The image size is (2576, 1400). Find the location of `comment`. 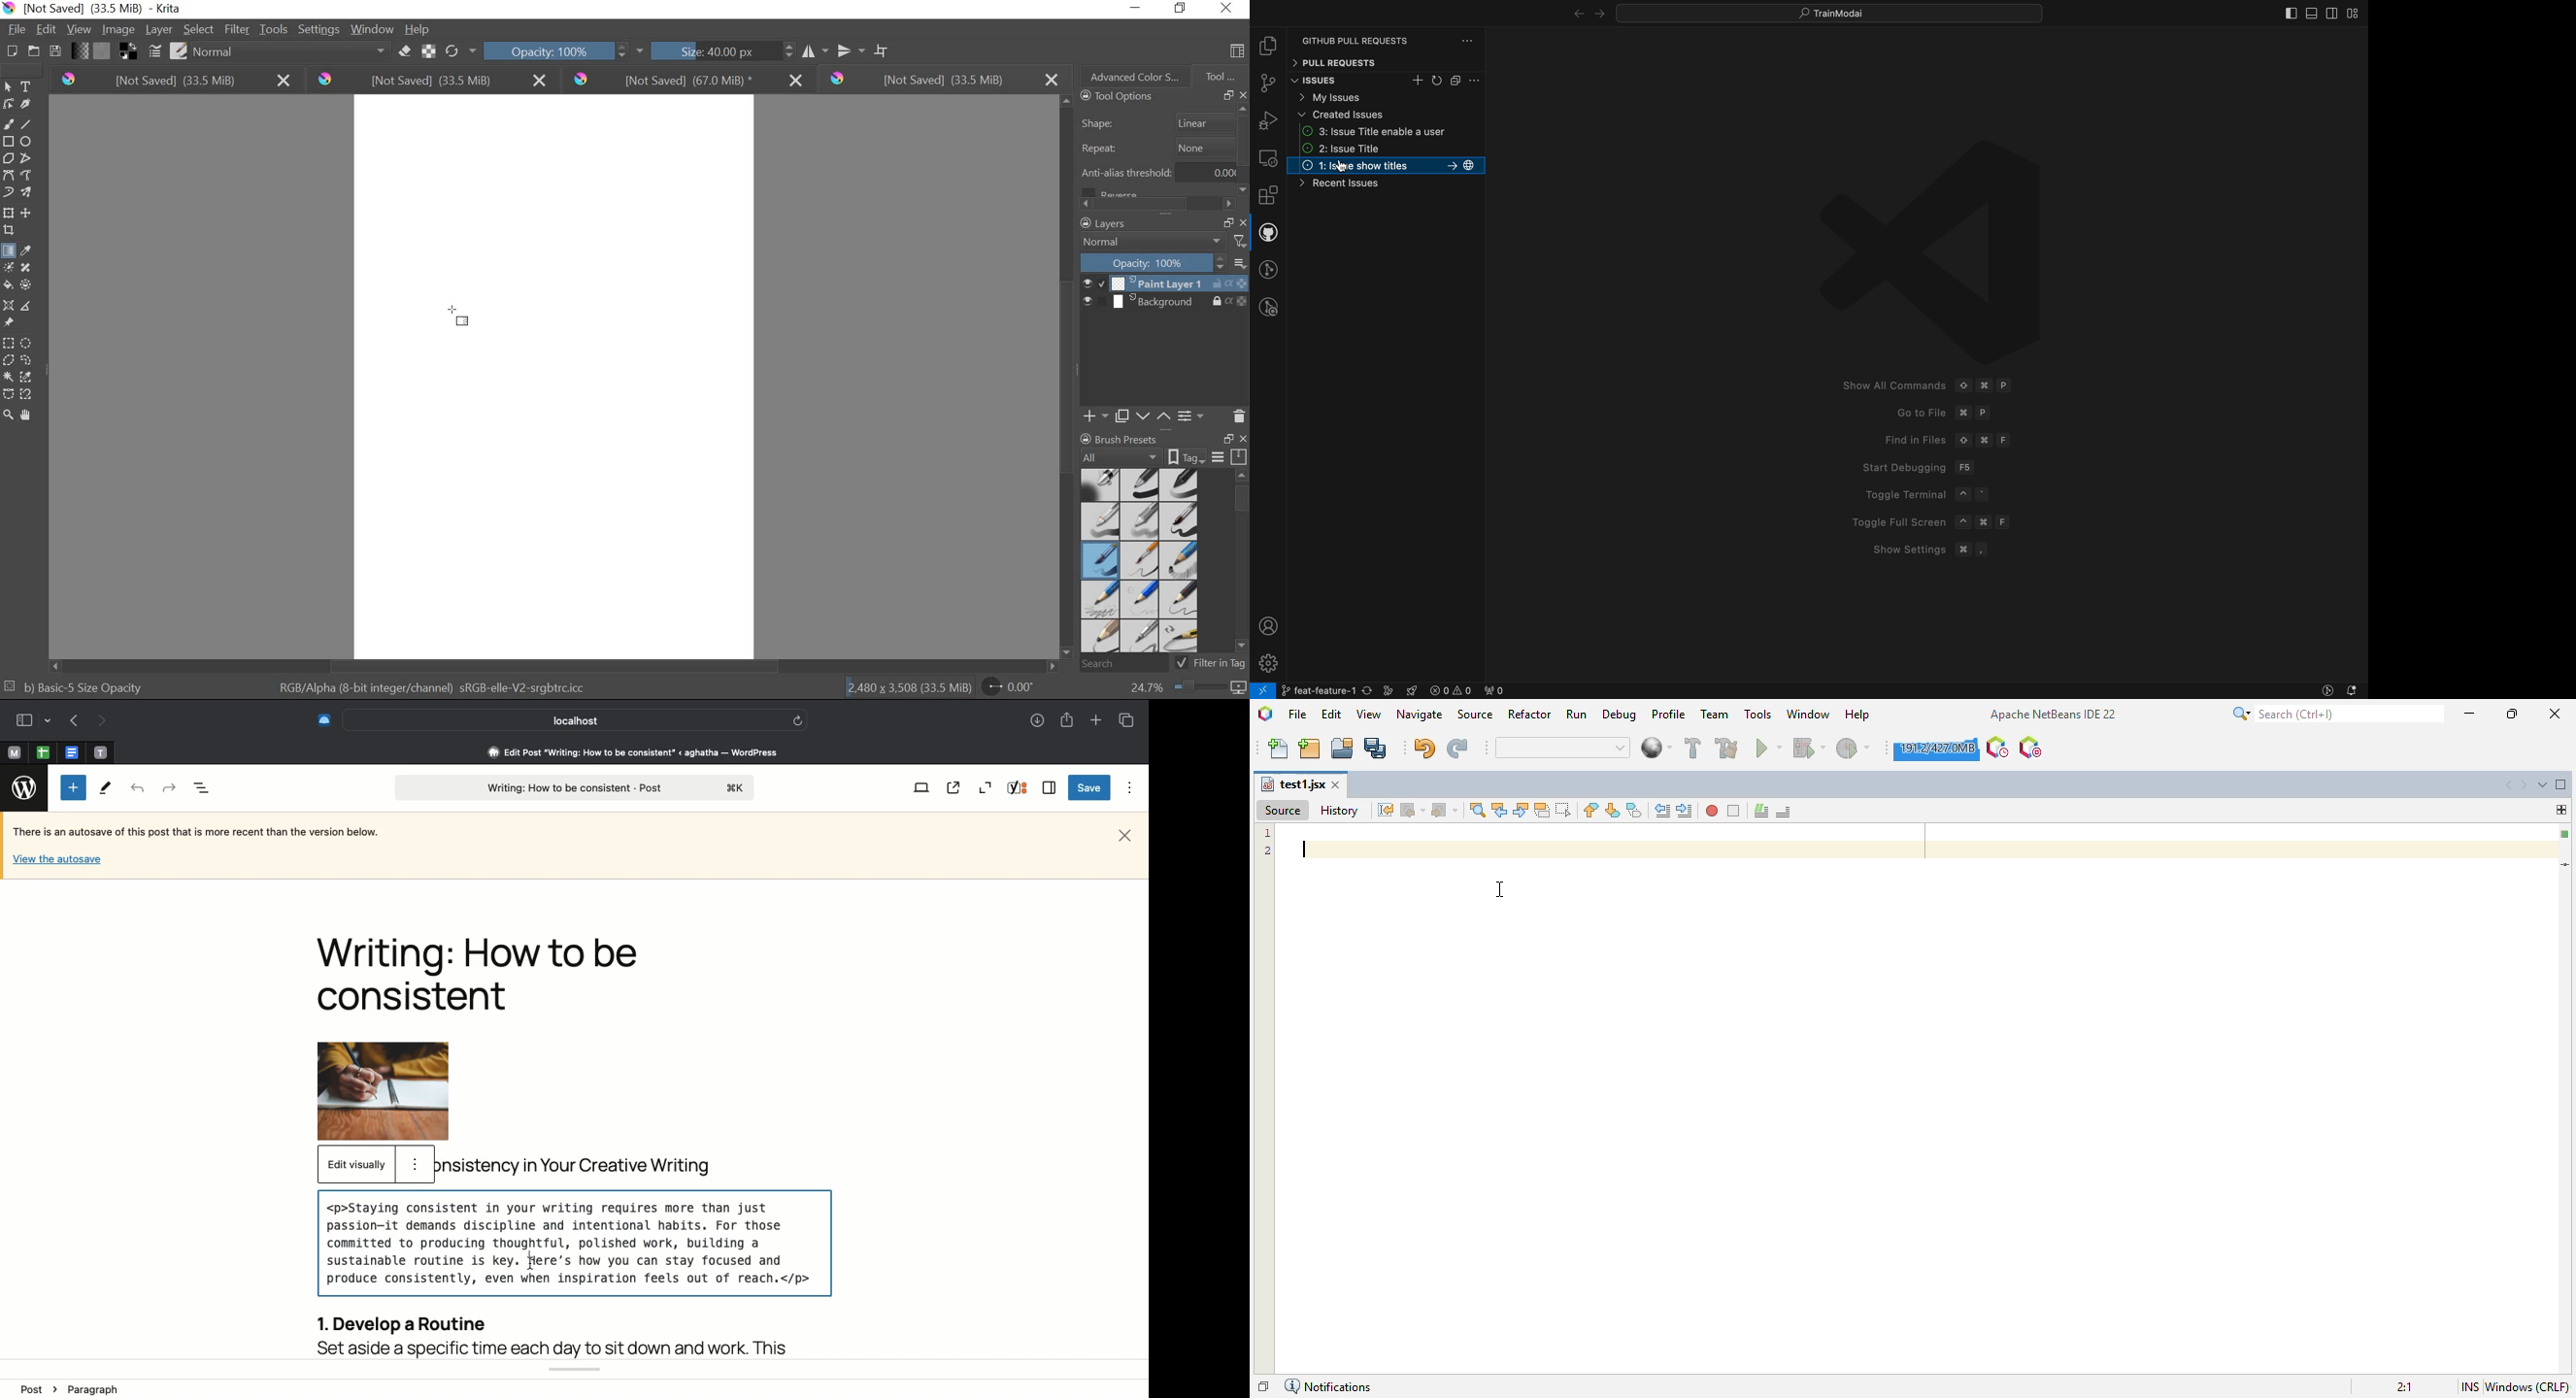

comment is located at coordinates (1761, 811).